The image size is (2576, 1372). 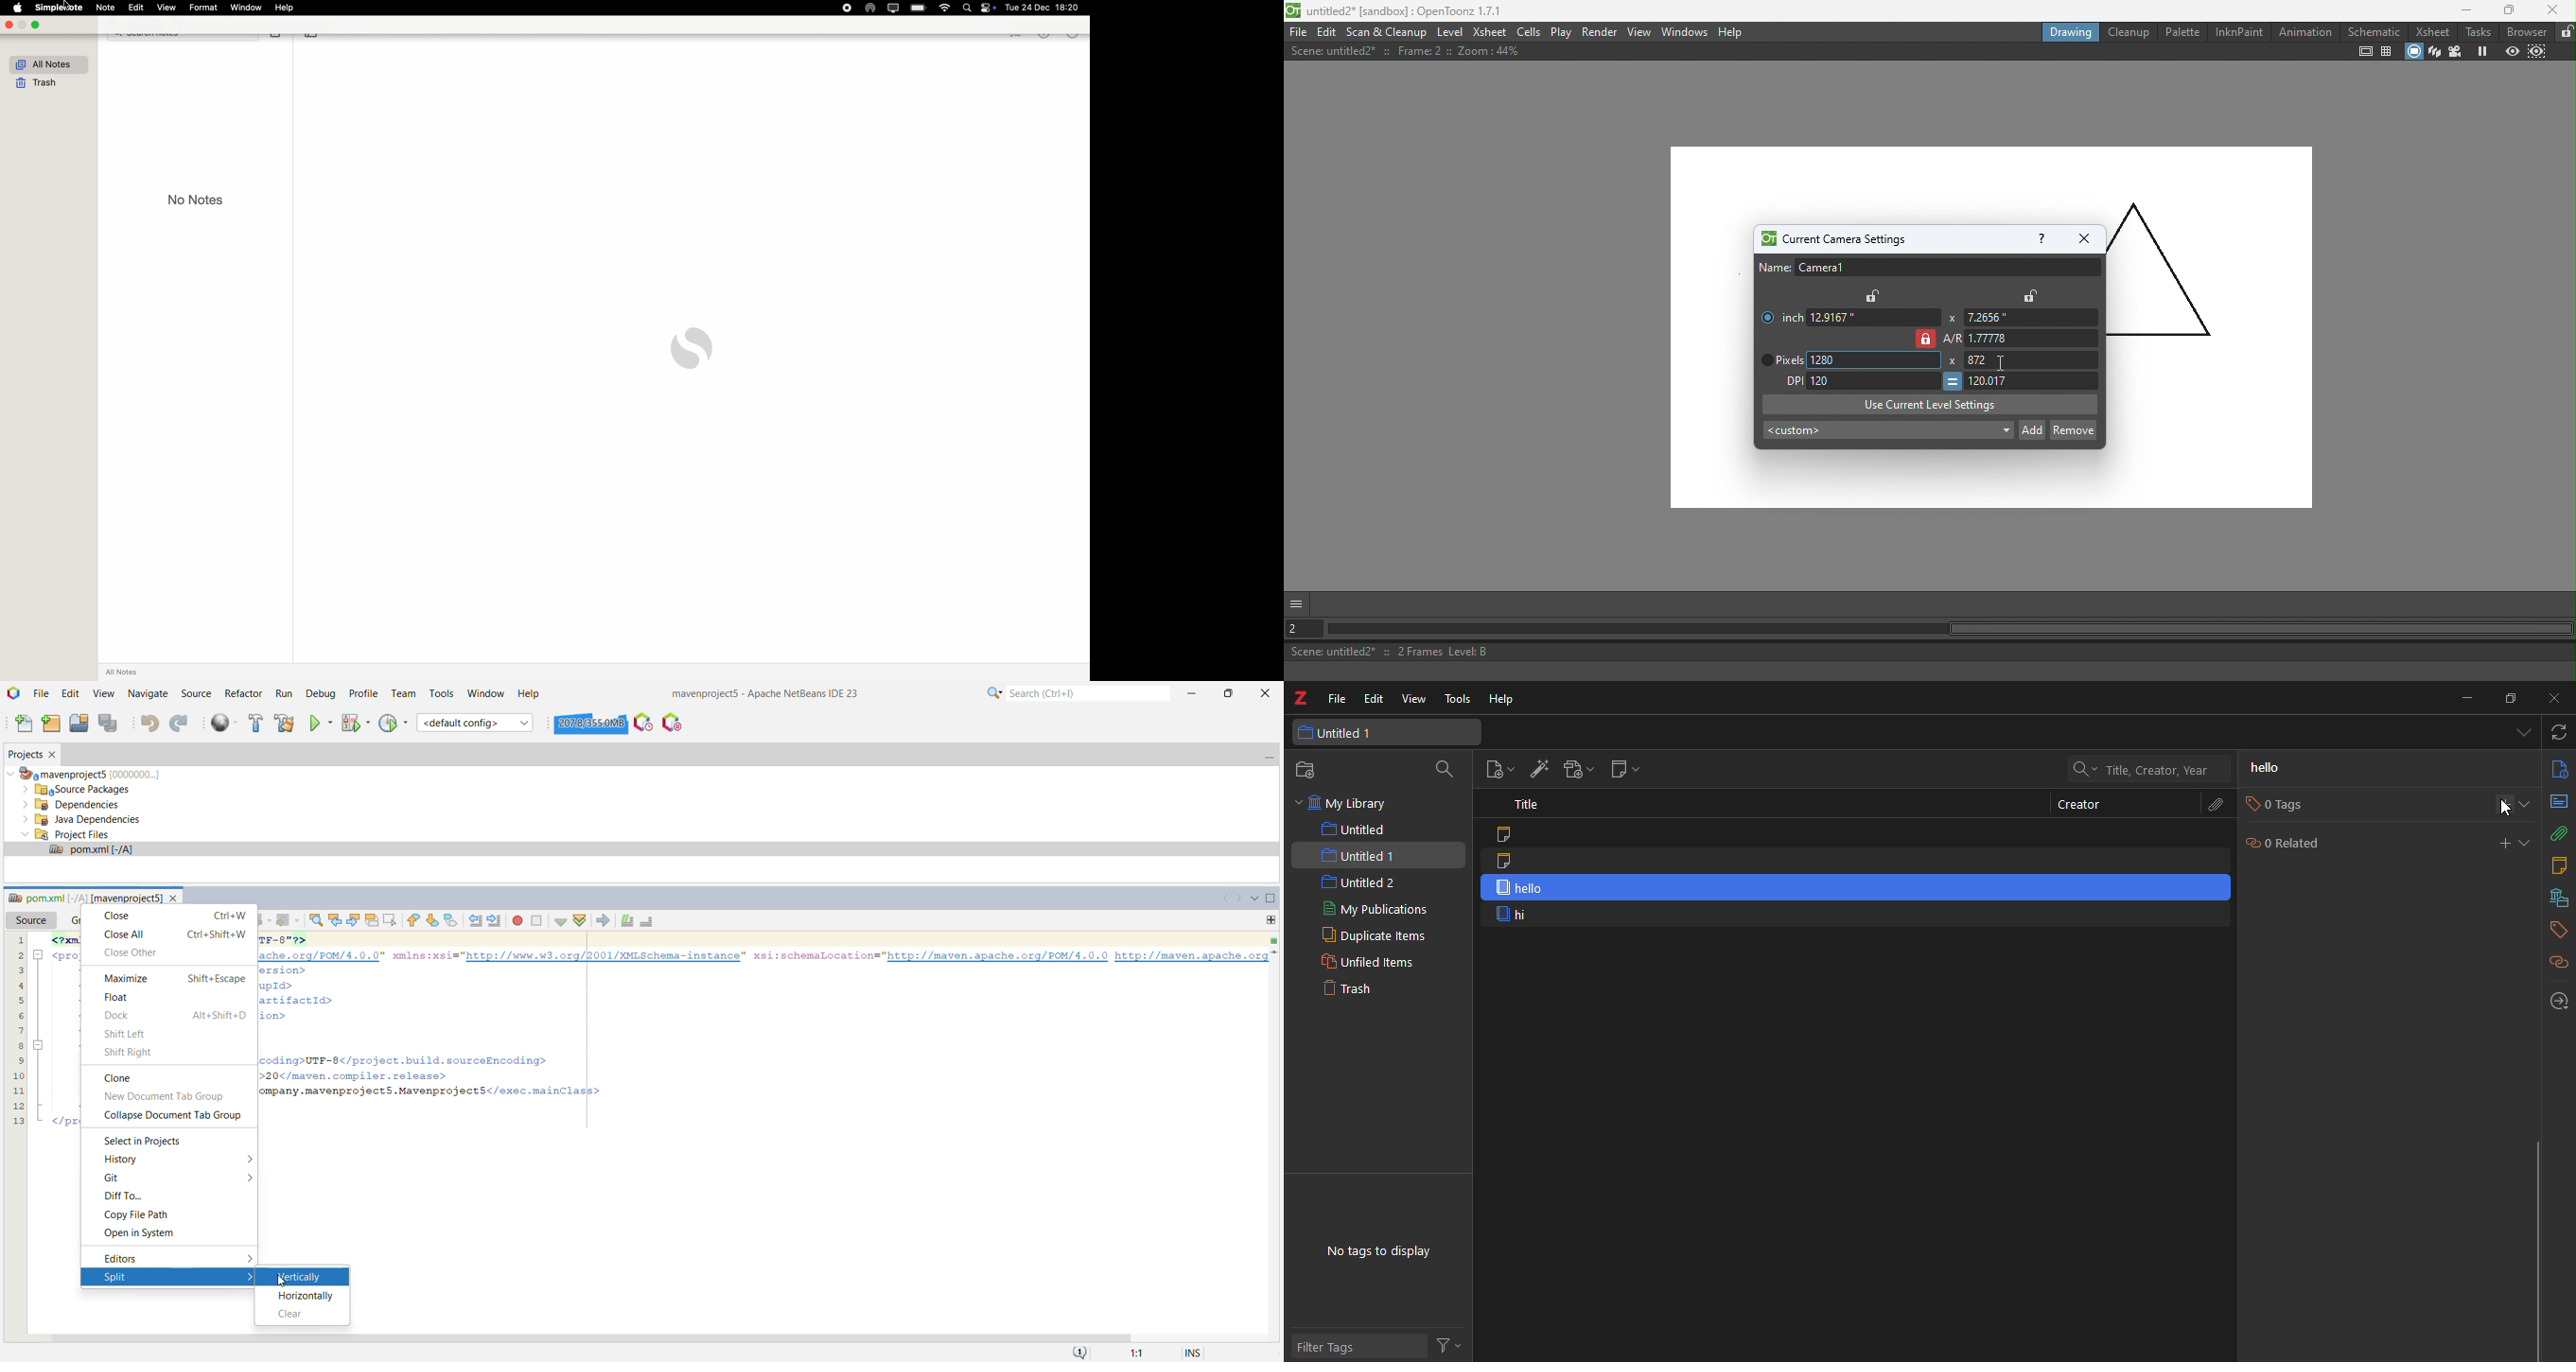 I want to click on file, so click(x=1338, y=700).